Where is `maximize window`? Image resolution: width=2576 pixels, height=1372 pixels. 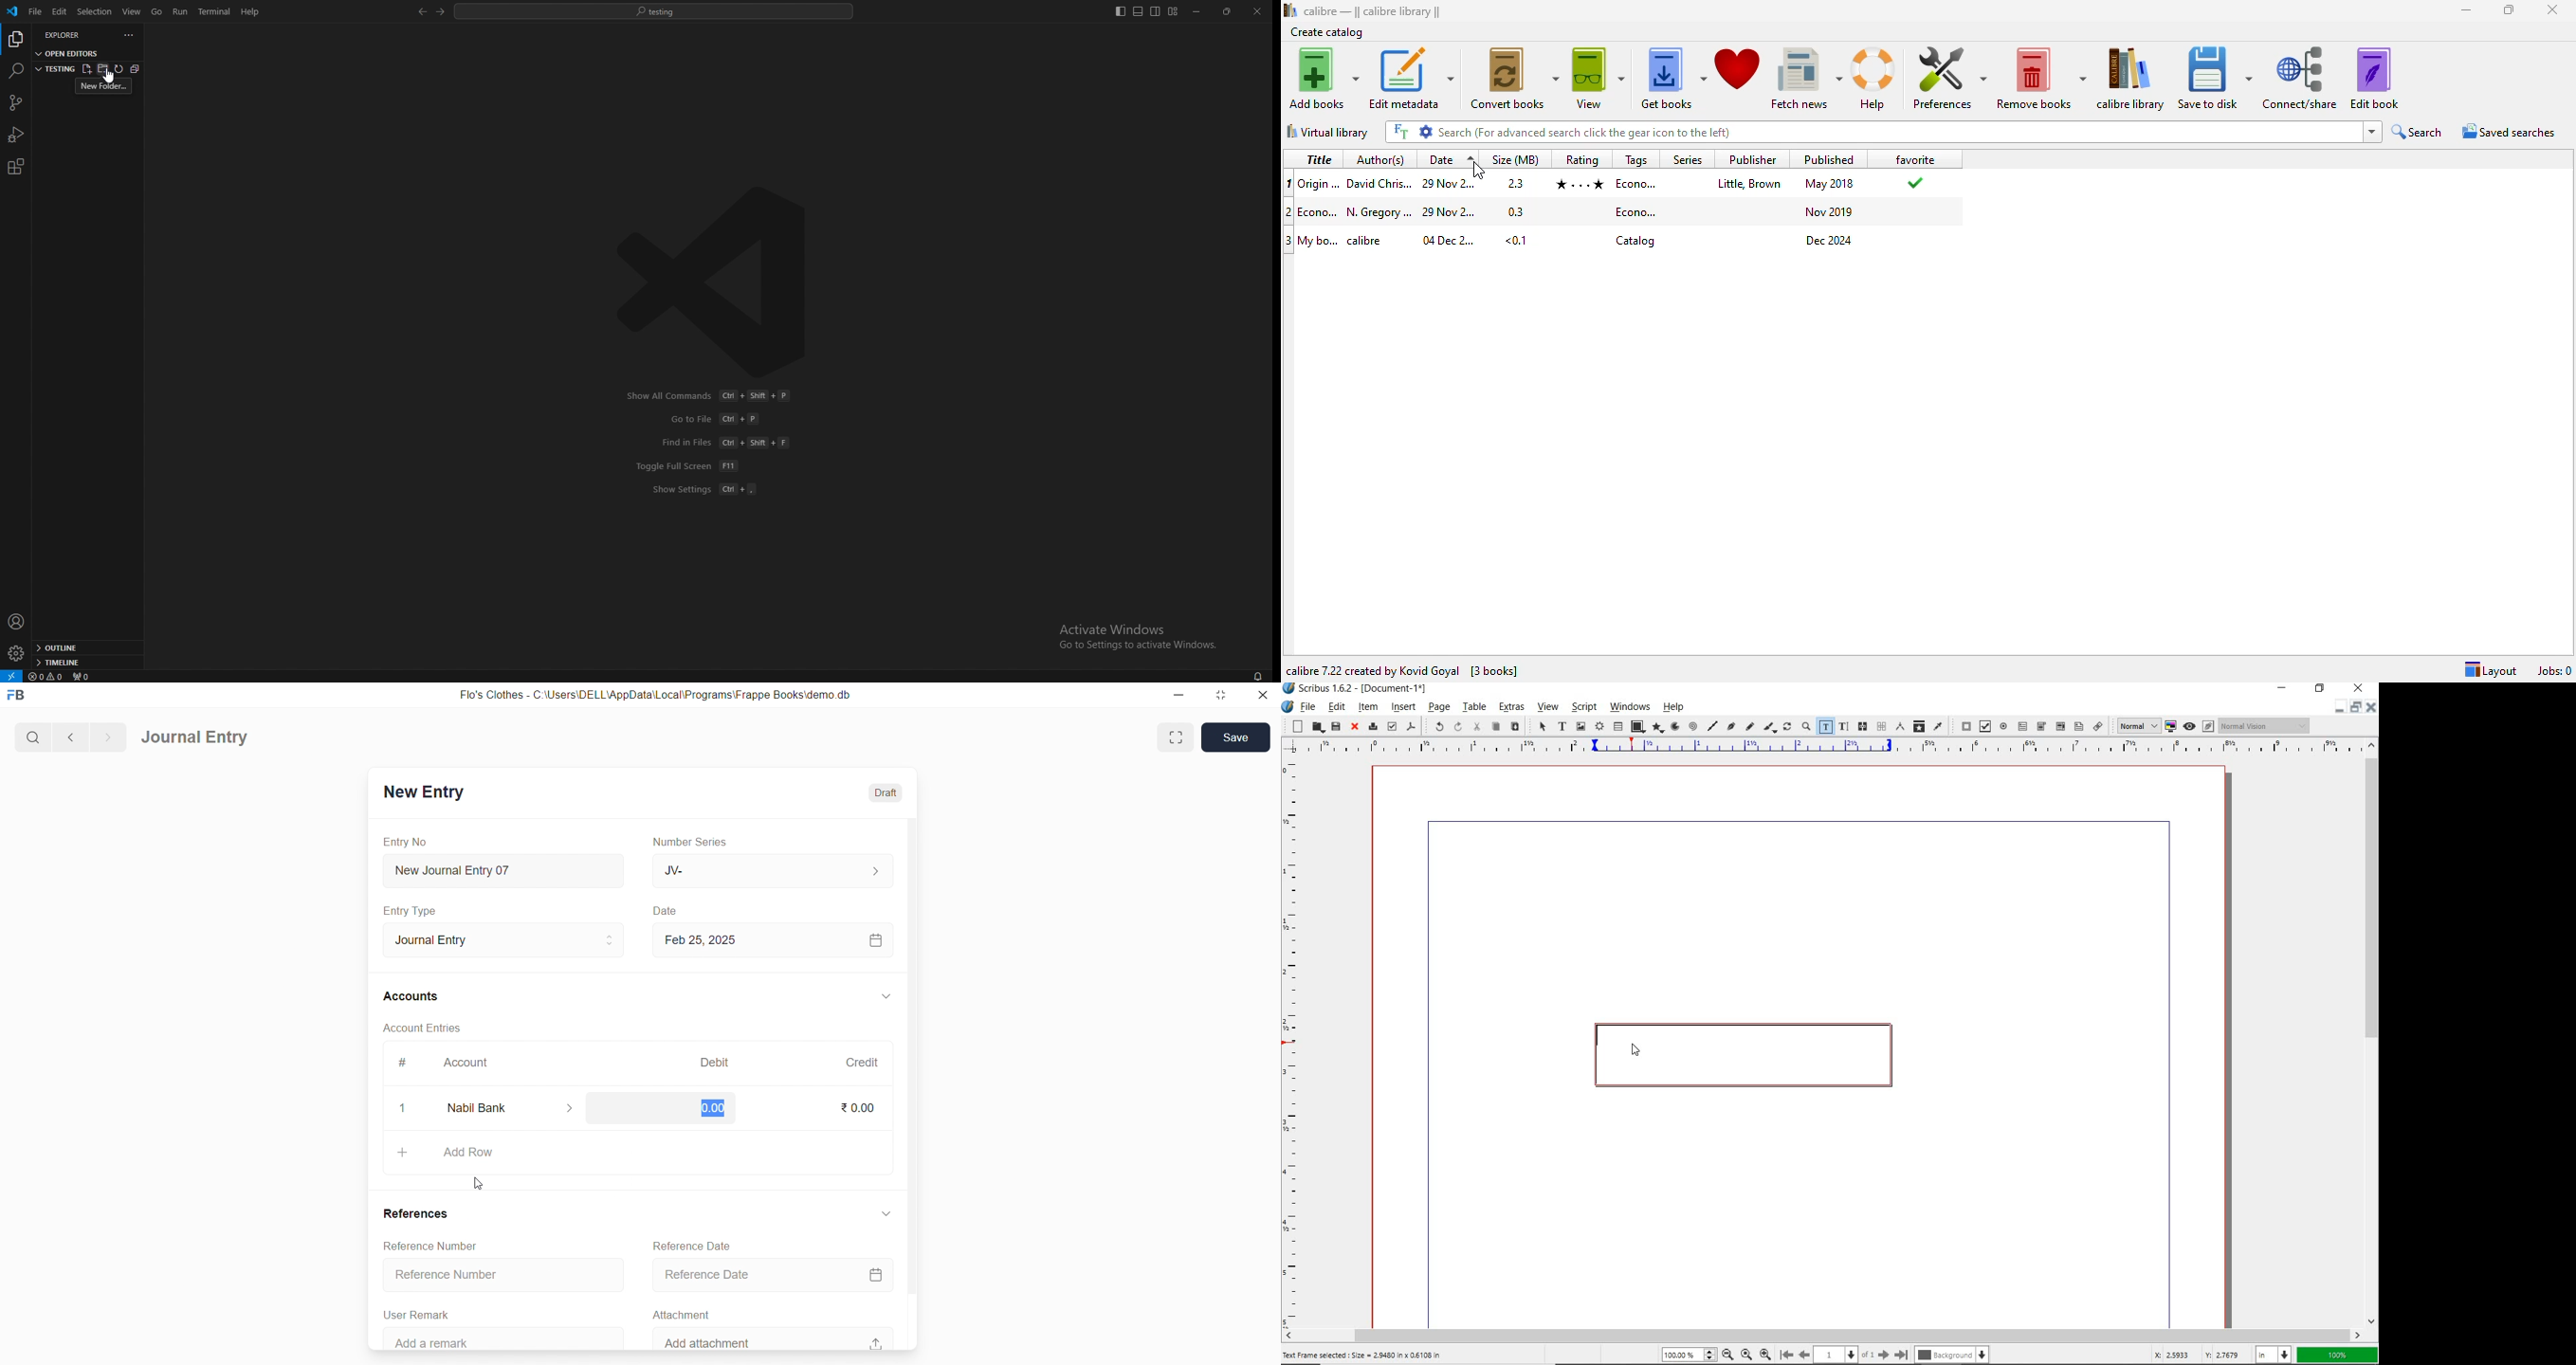
maximize window is located at coordinates (1178, 737).